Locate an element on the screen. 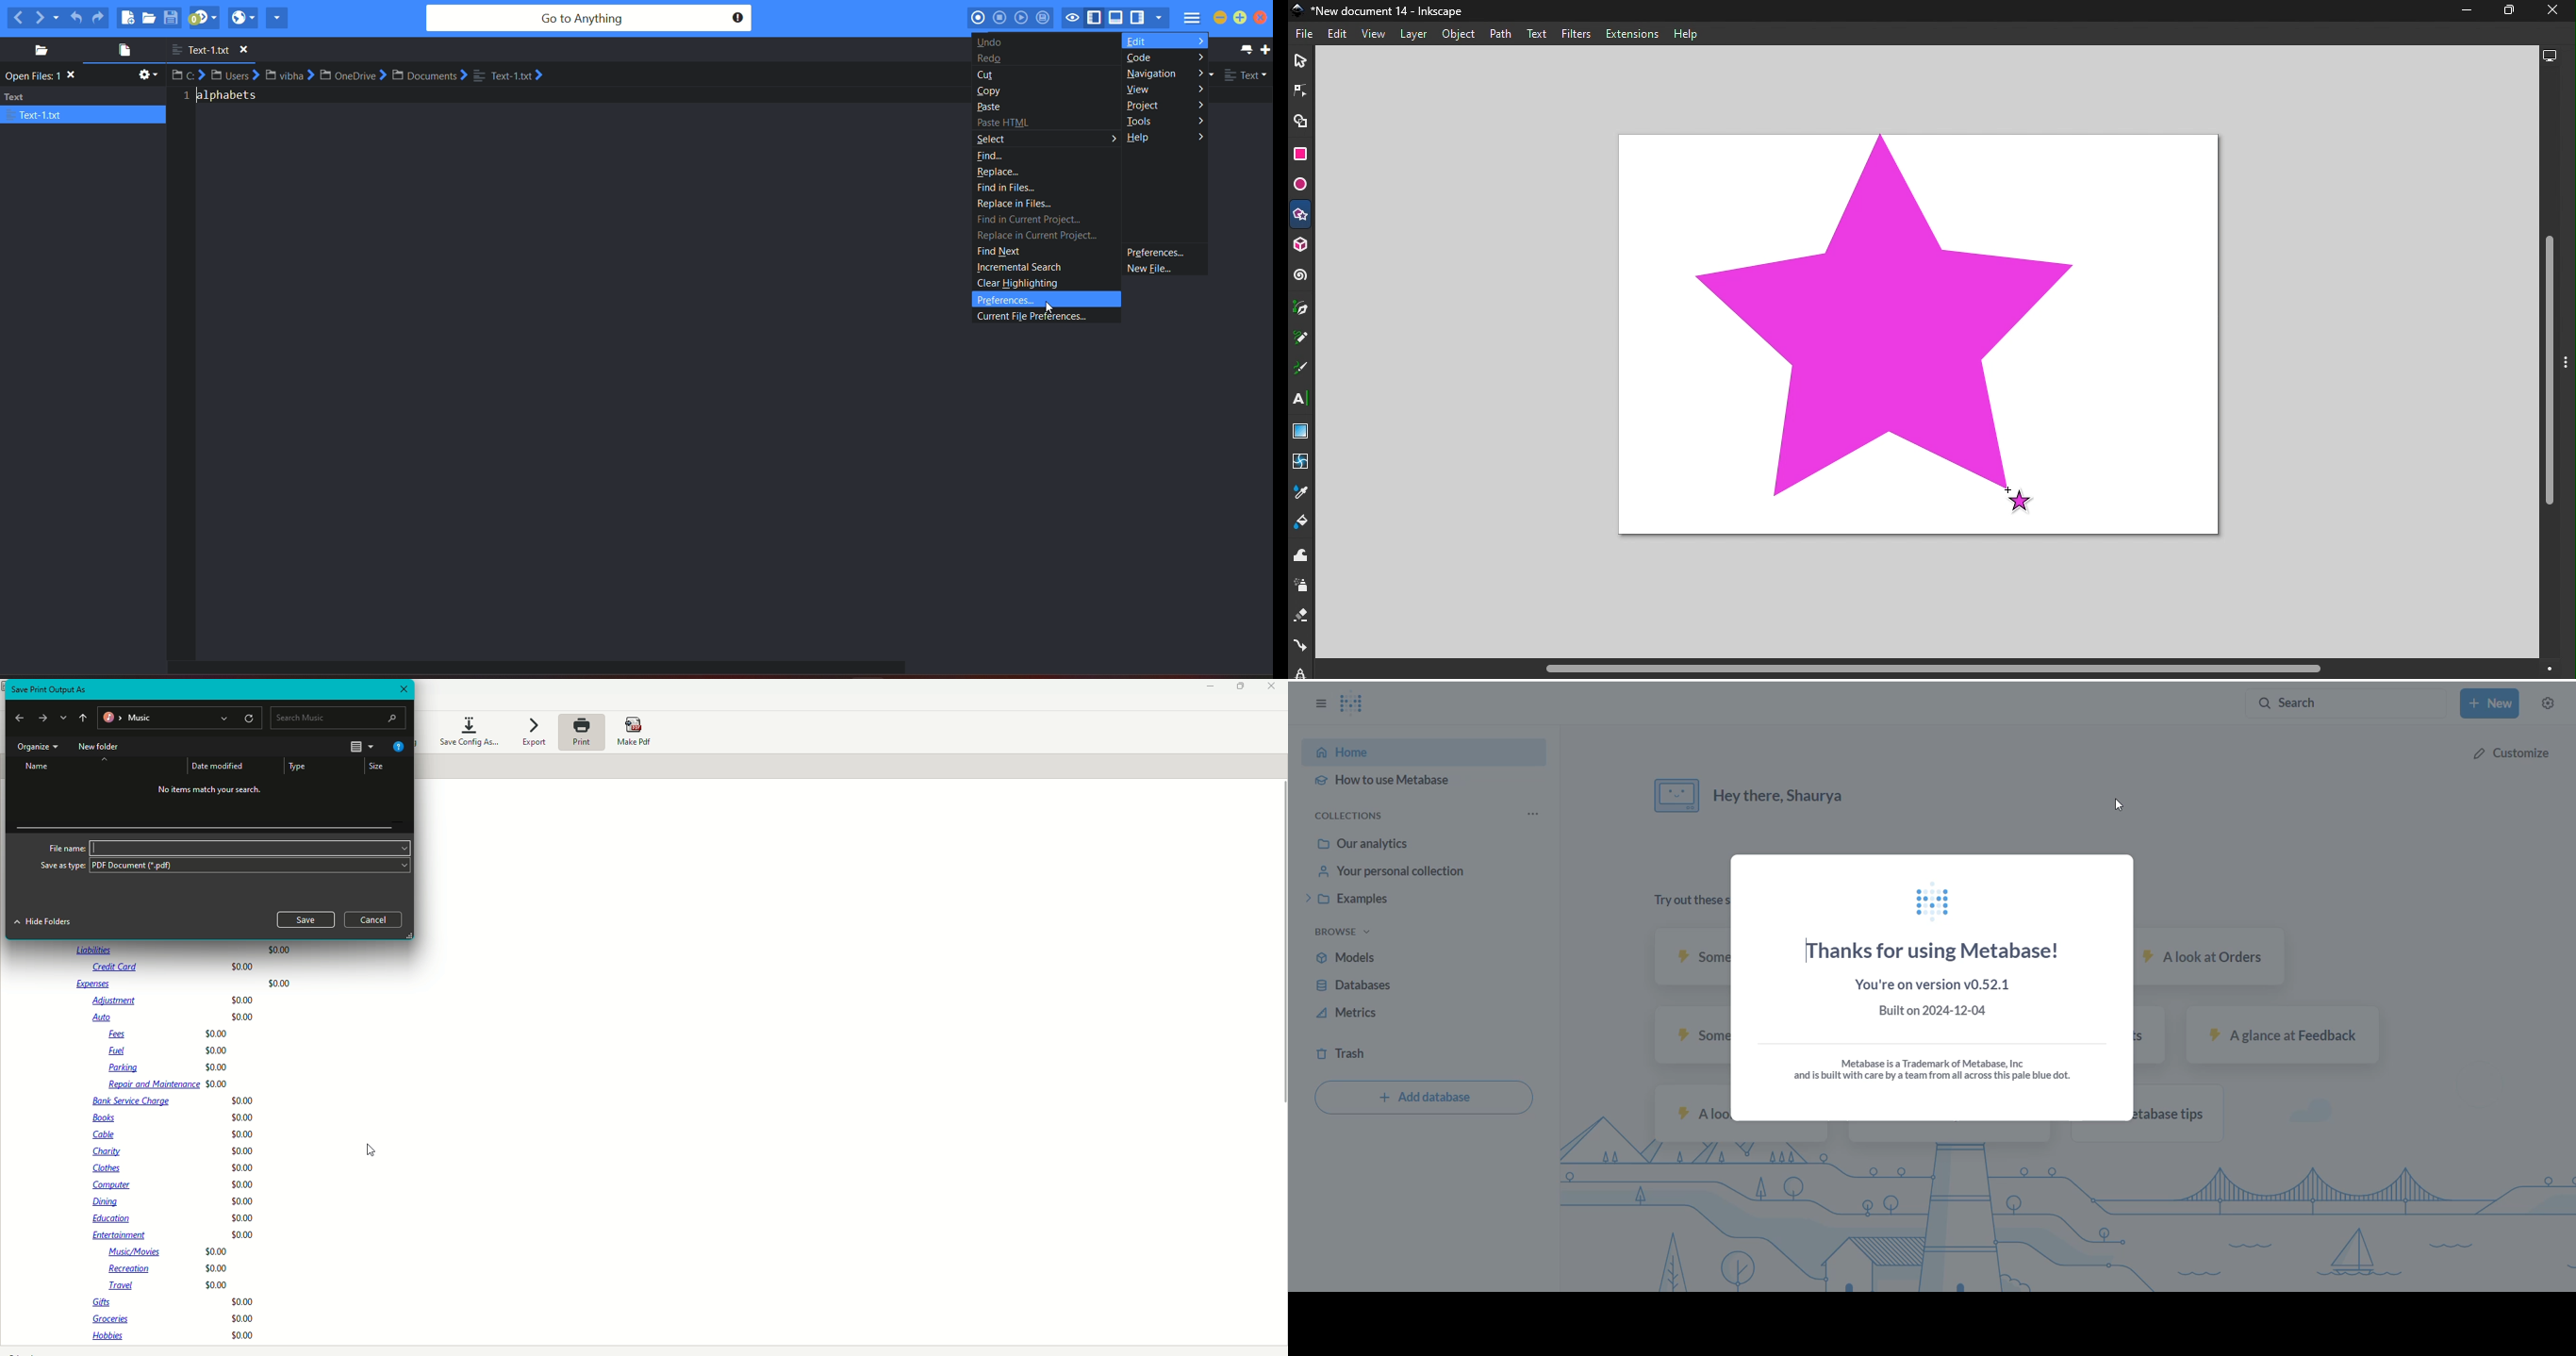  find in files is located at coordinates (1011, 187).